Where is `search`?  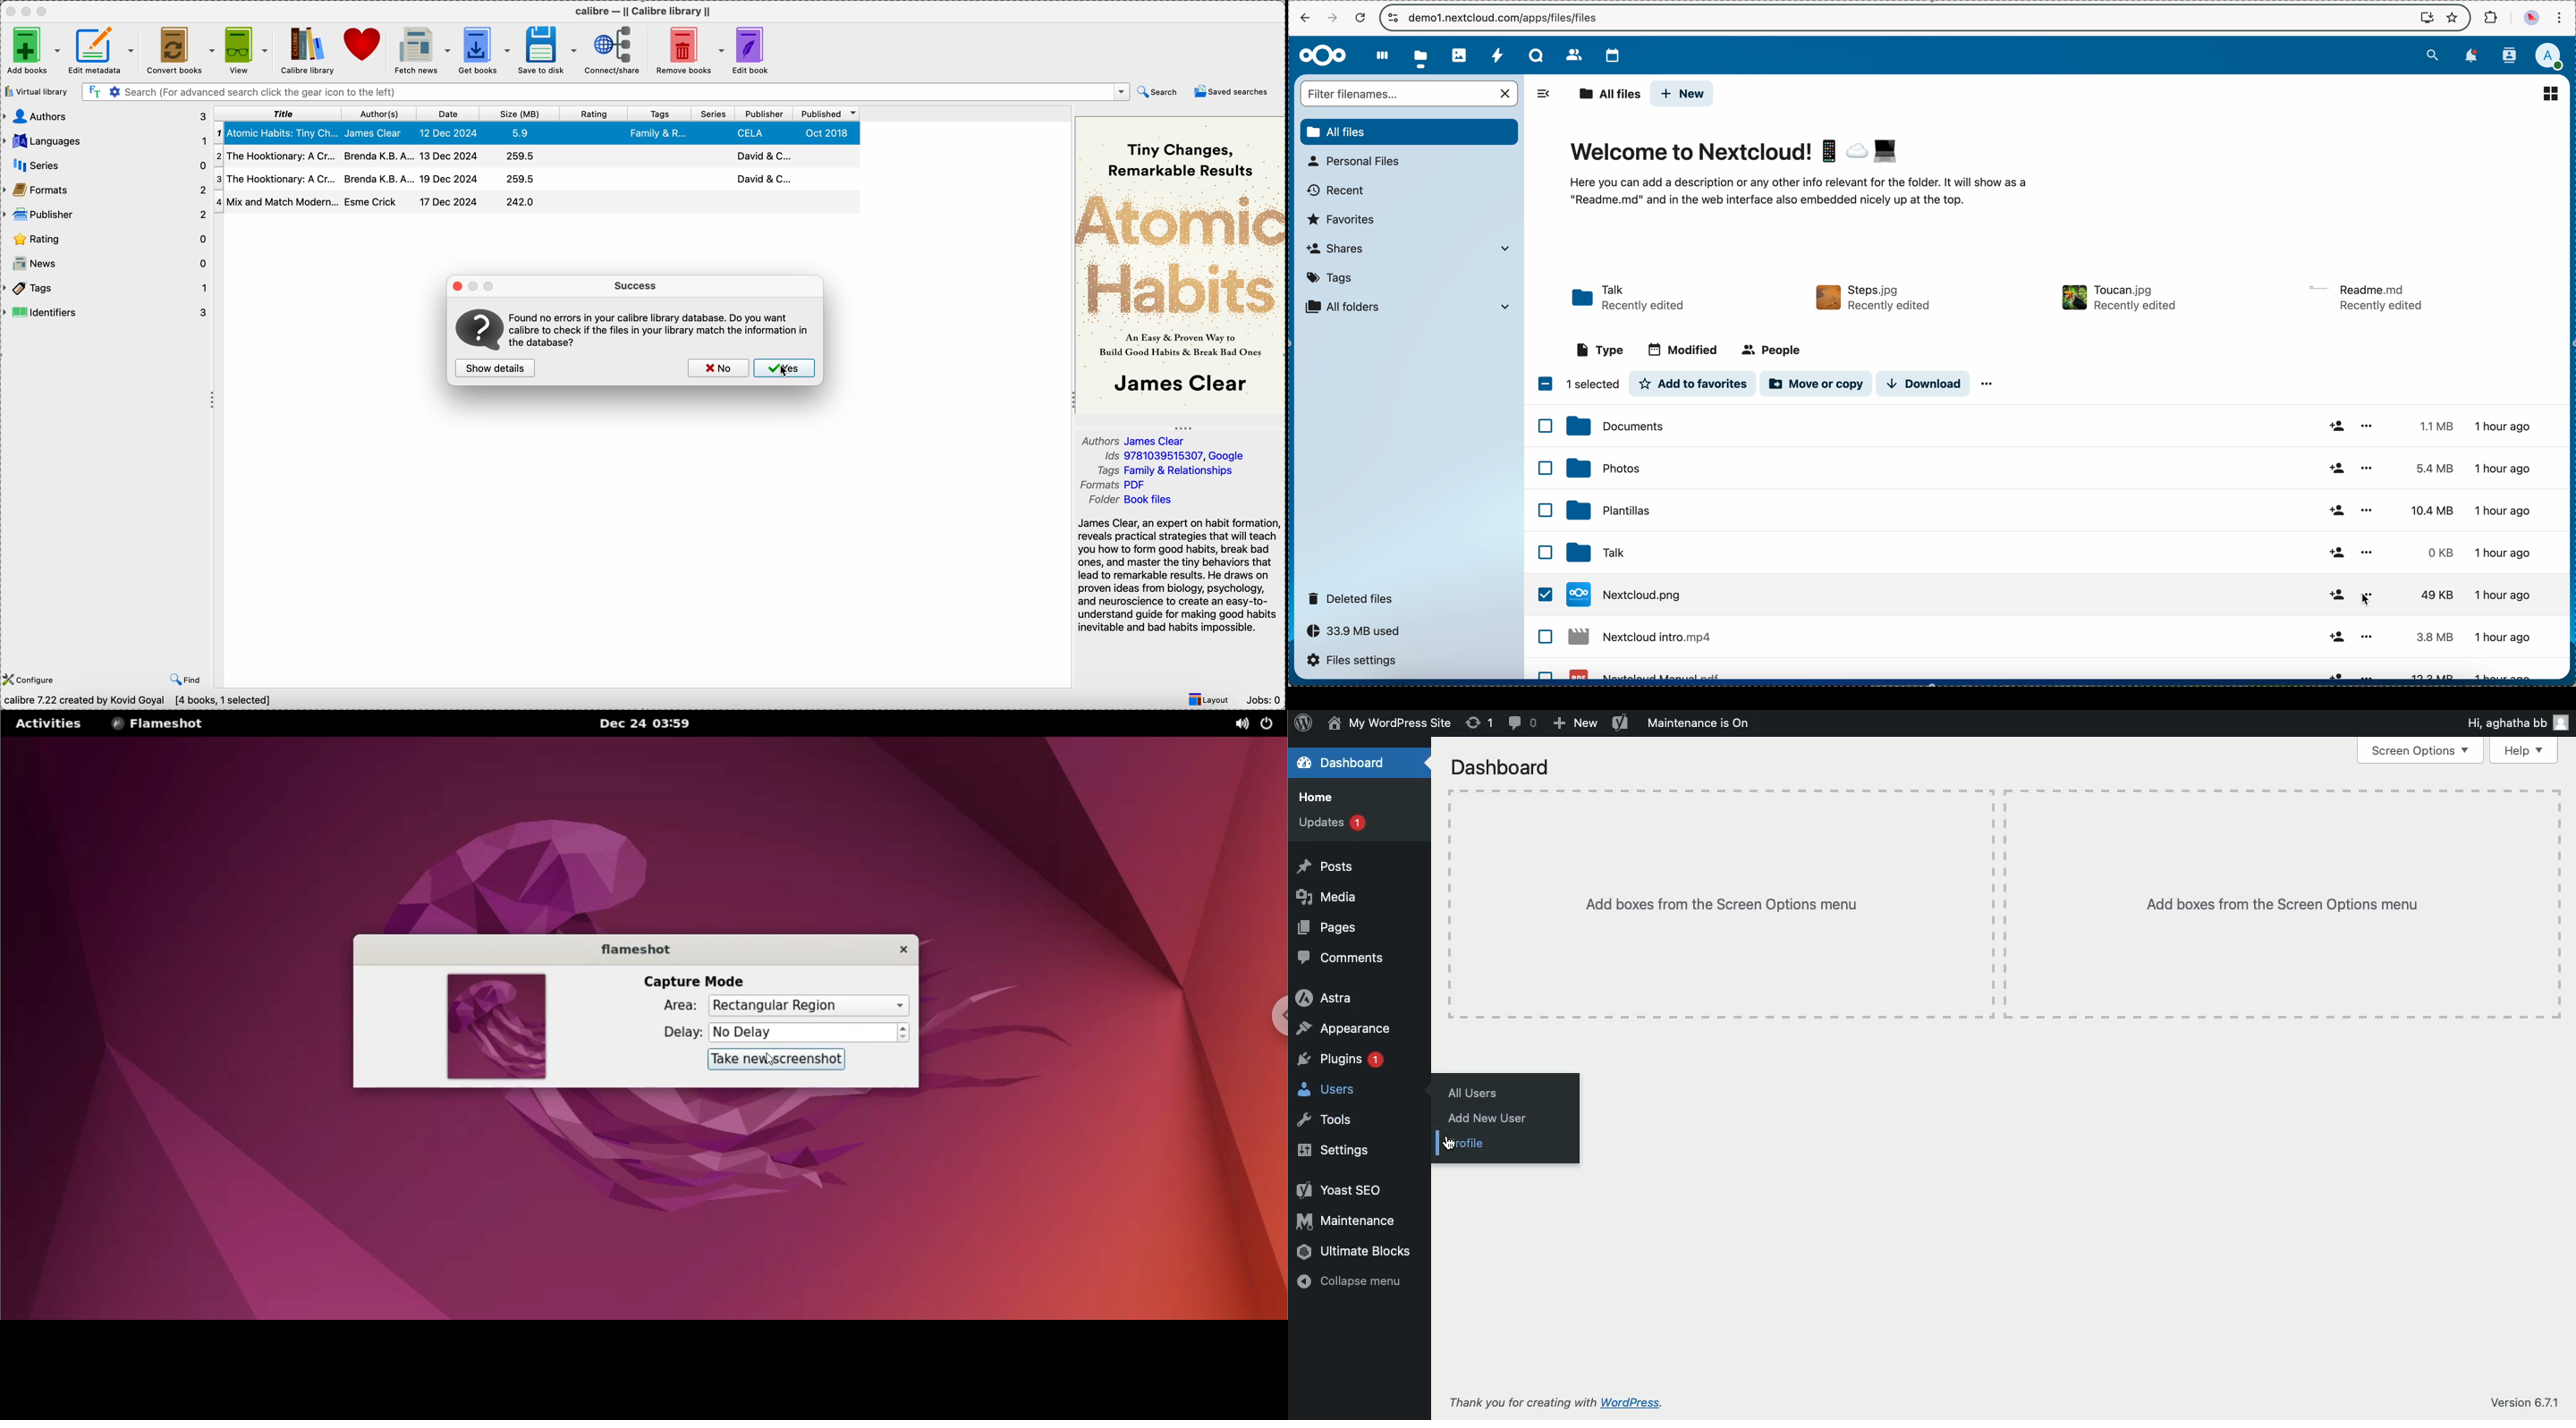 search is located at coordinates (2431, 56).